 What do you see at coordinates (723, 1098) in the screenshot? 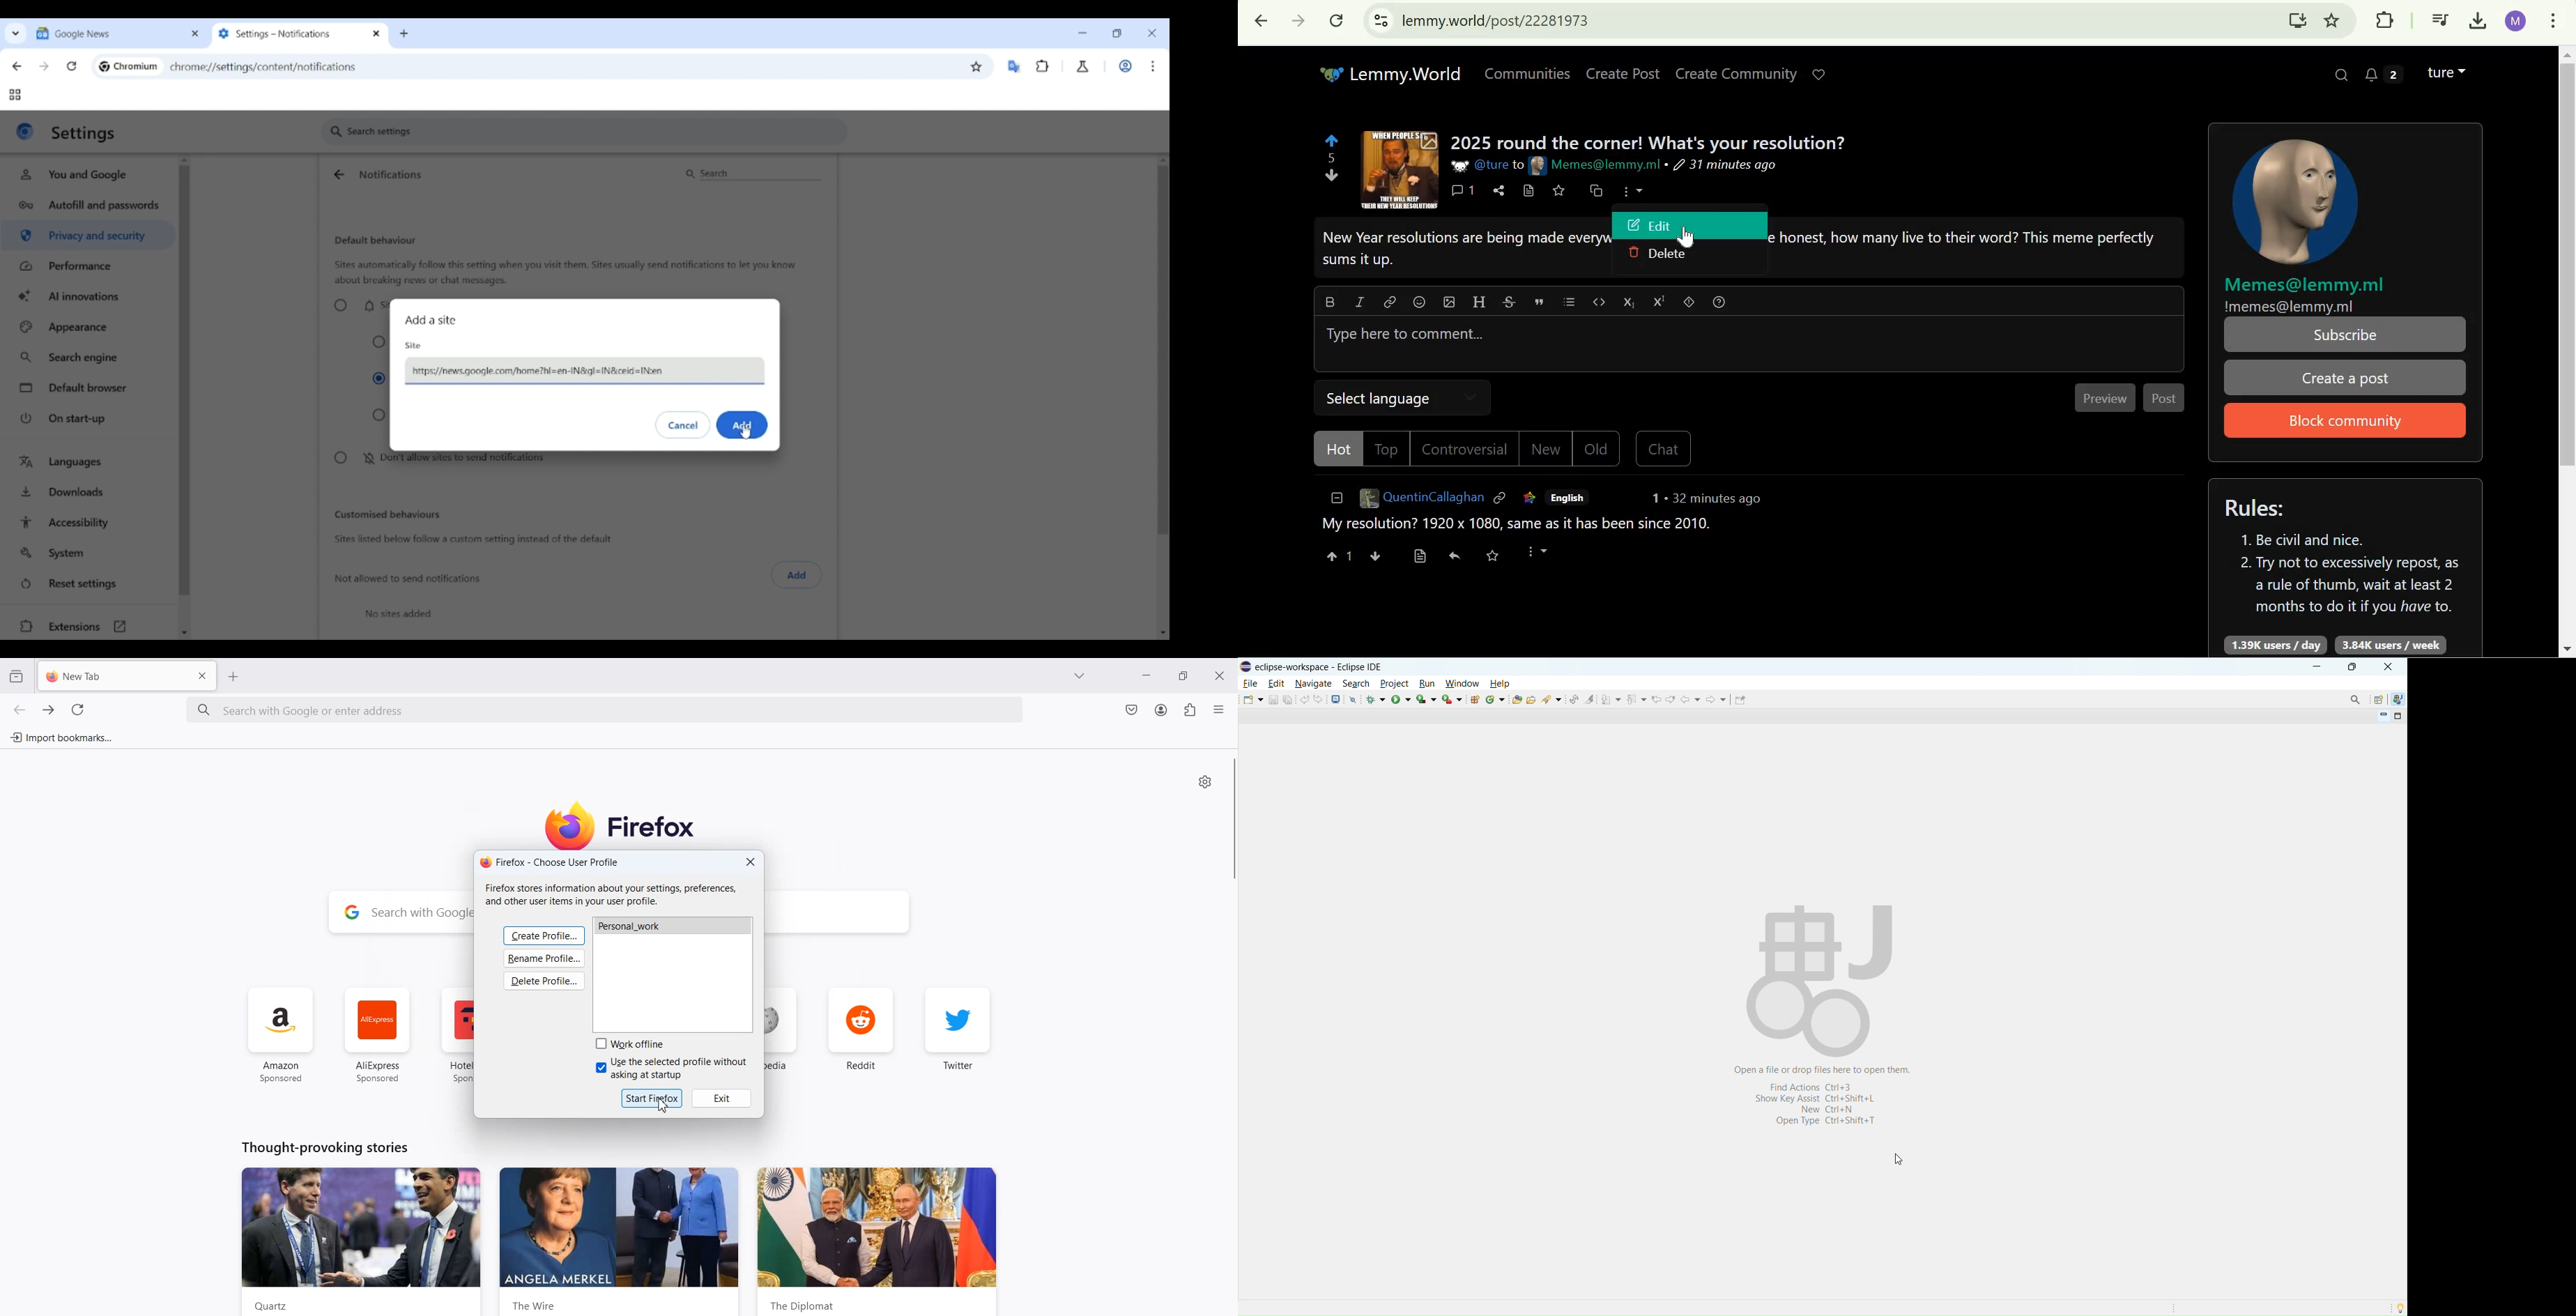
I see `Exit` at bounding box center [723, 1098].